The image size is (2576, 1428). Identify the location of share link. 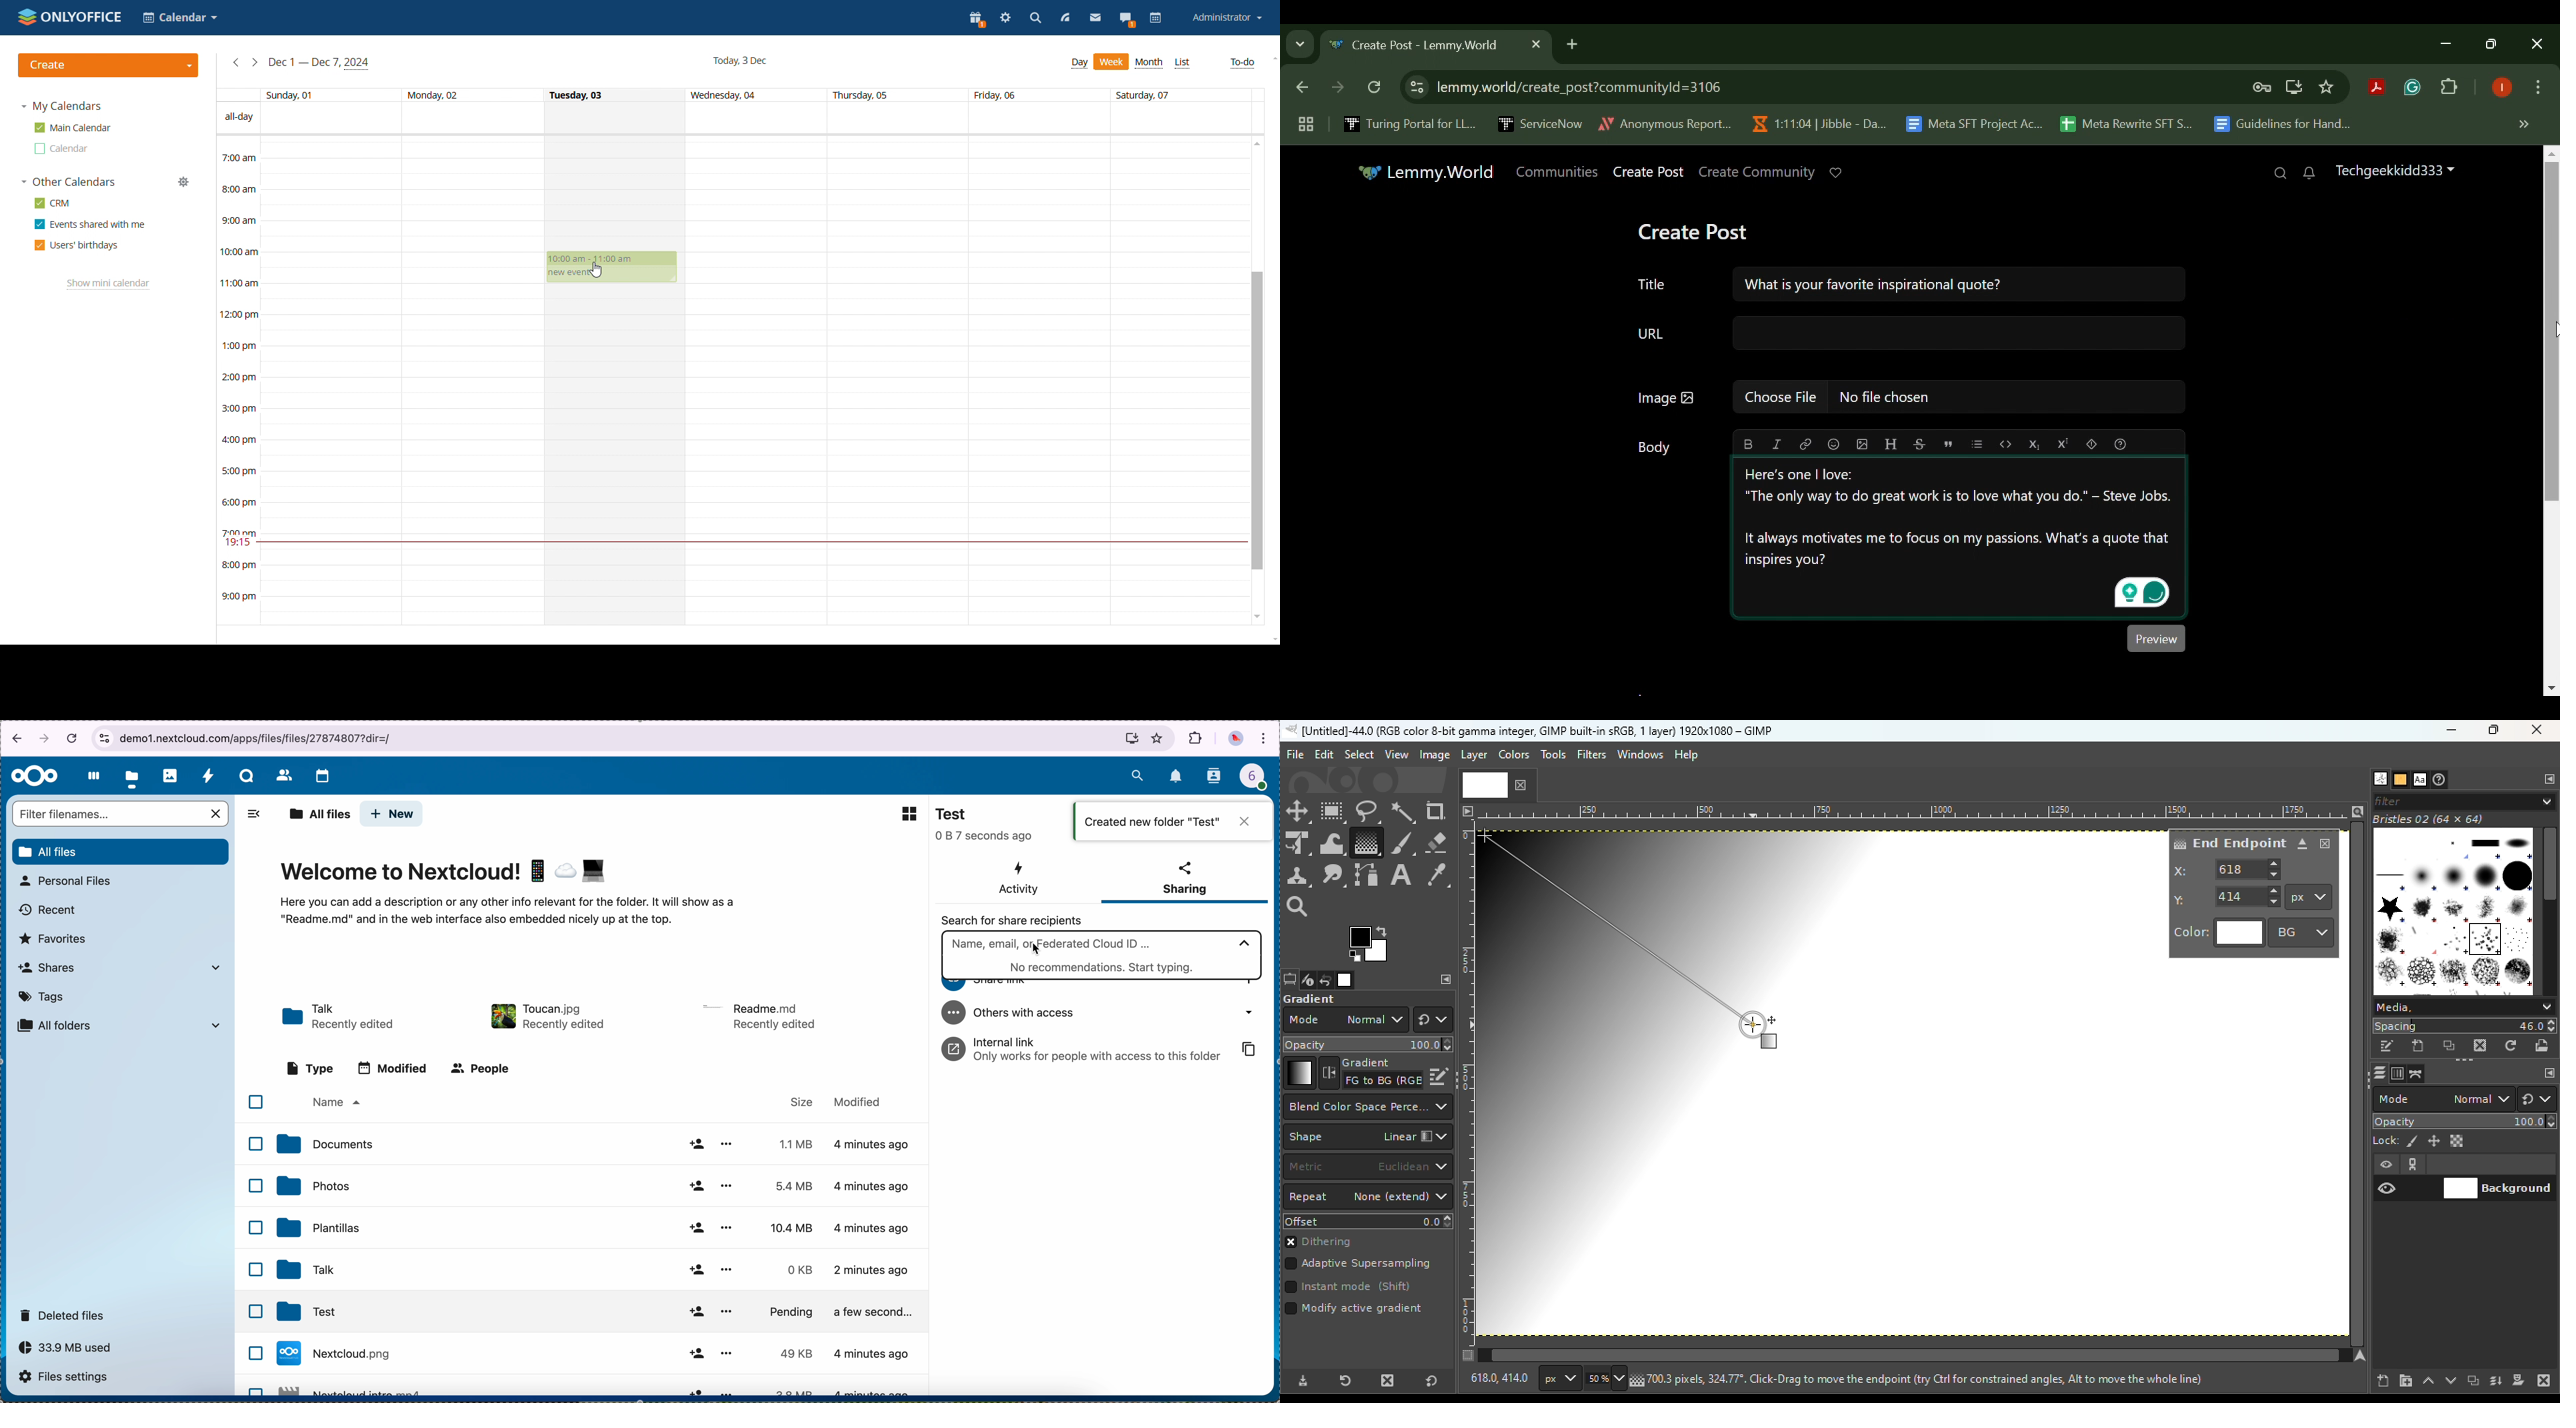
(999, 987).